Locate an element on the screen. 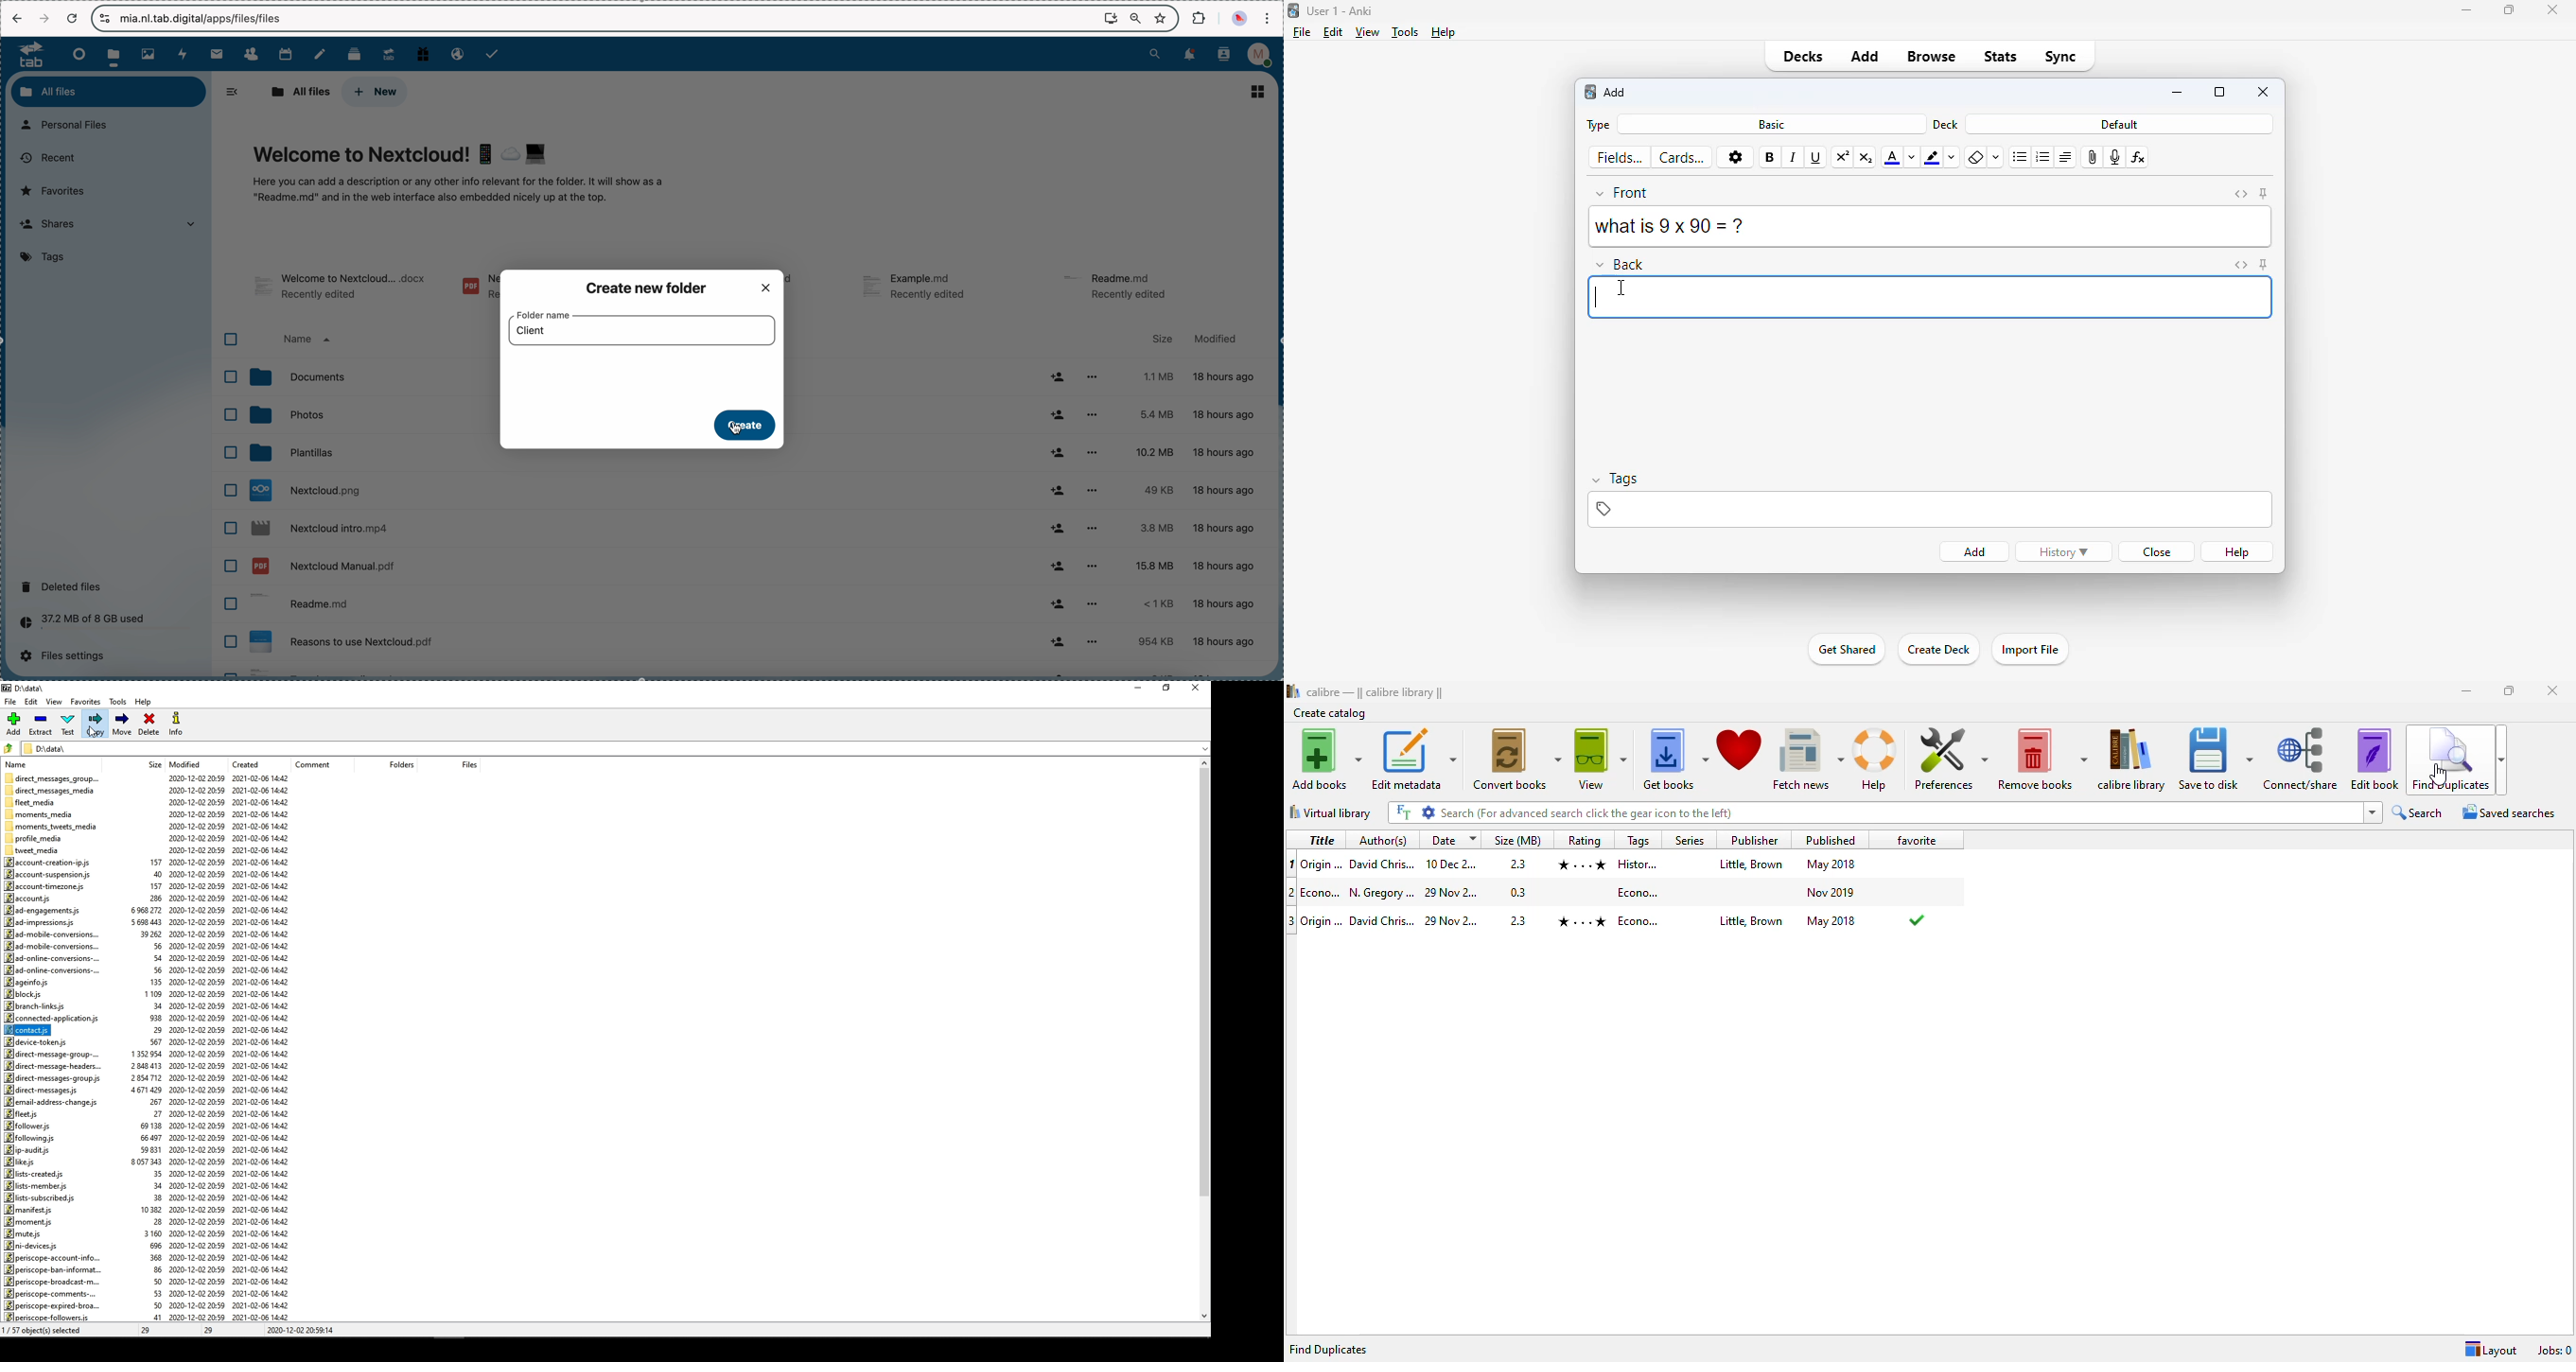  cursor is located at coordinates (1621, 288).